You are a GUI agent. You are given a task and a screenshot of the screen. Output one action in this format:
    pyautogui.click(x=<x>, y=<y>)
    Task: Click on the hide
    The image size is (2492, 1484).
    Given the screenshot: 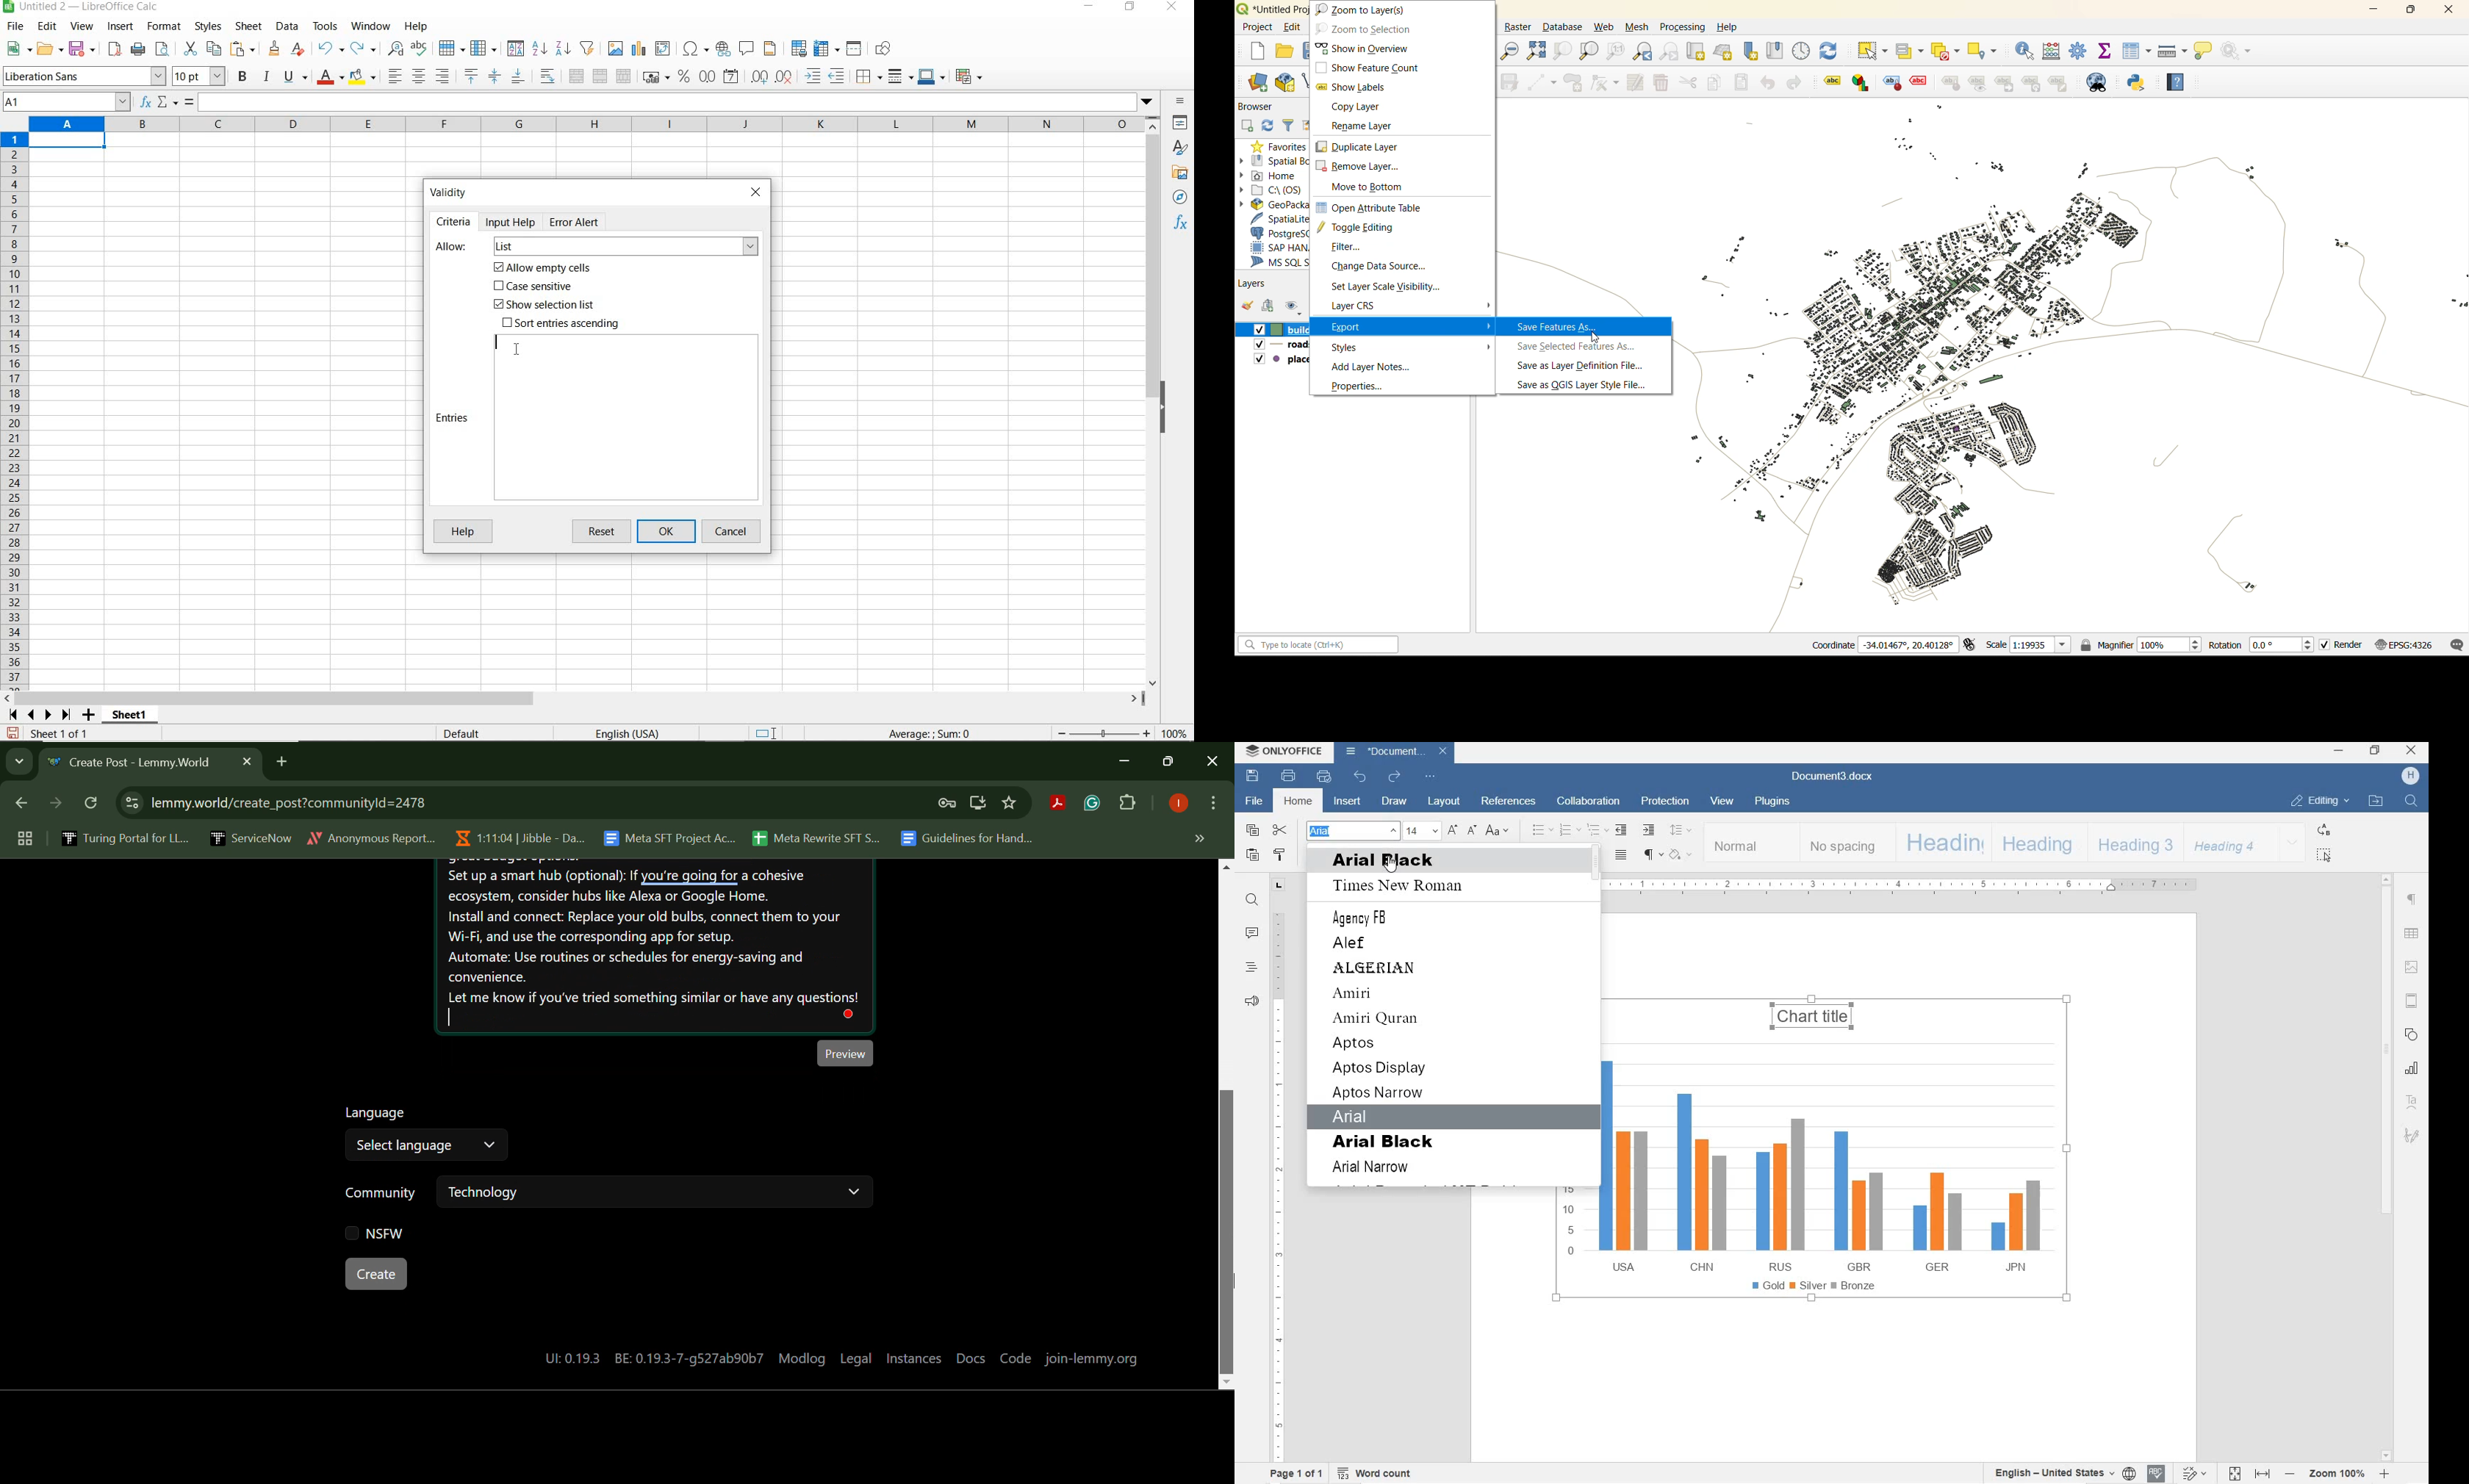 What is the action you would take?
    pyautogui.click(x=1164, y=409)
    